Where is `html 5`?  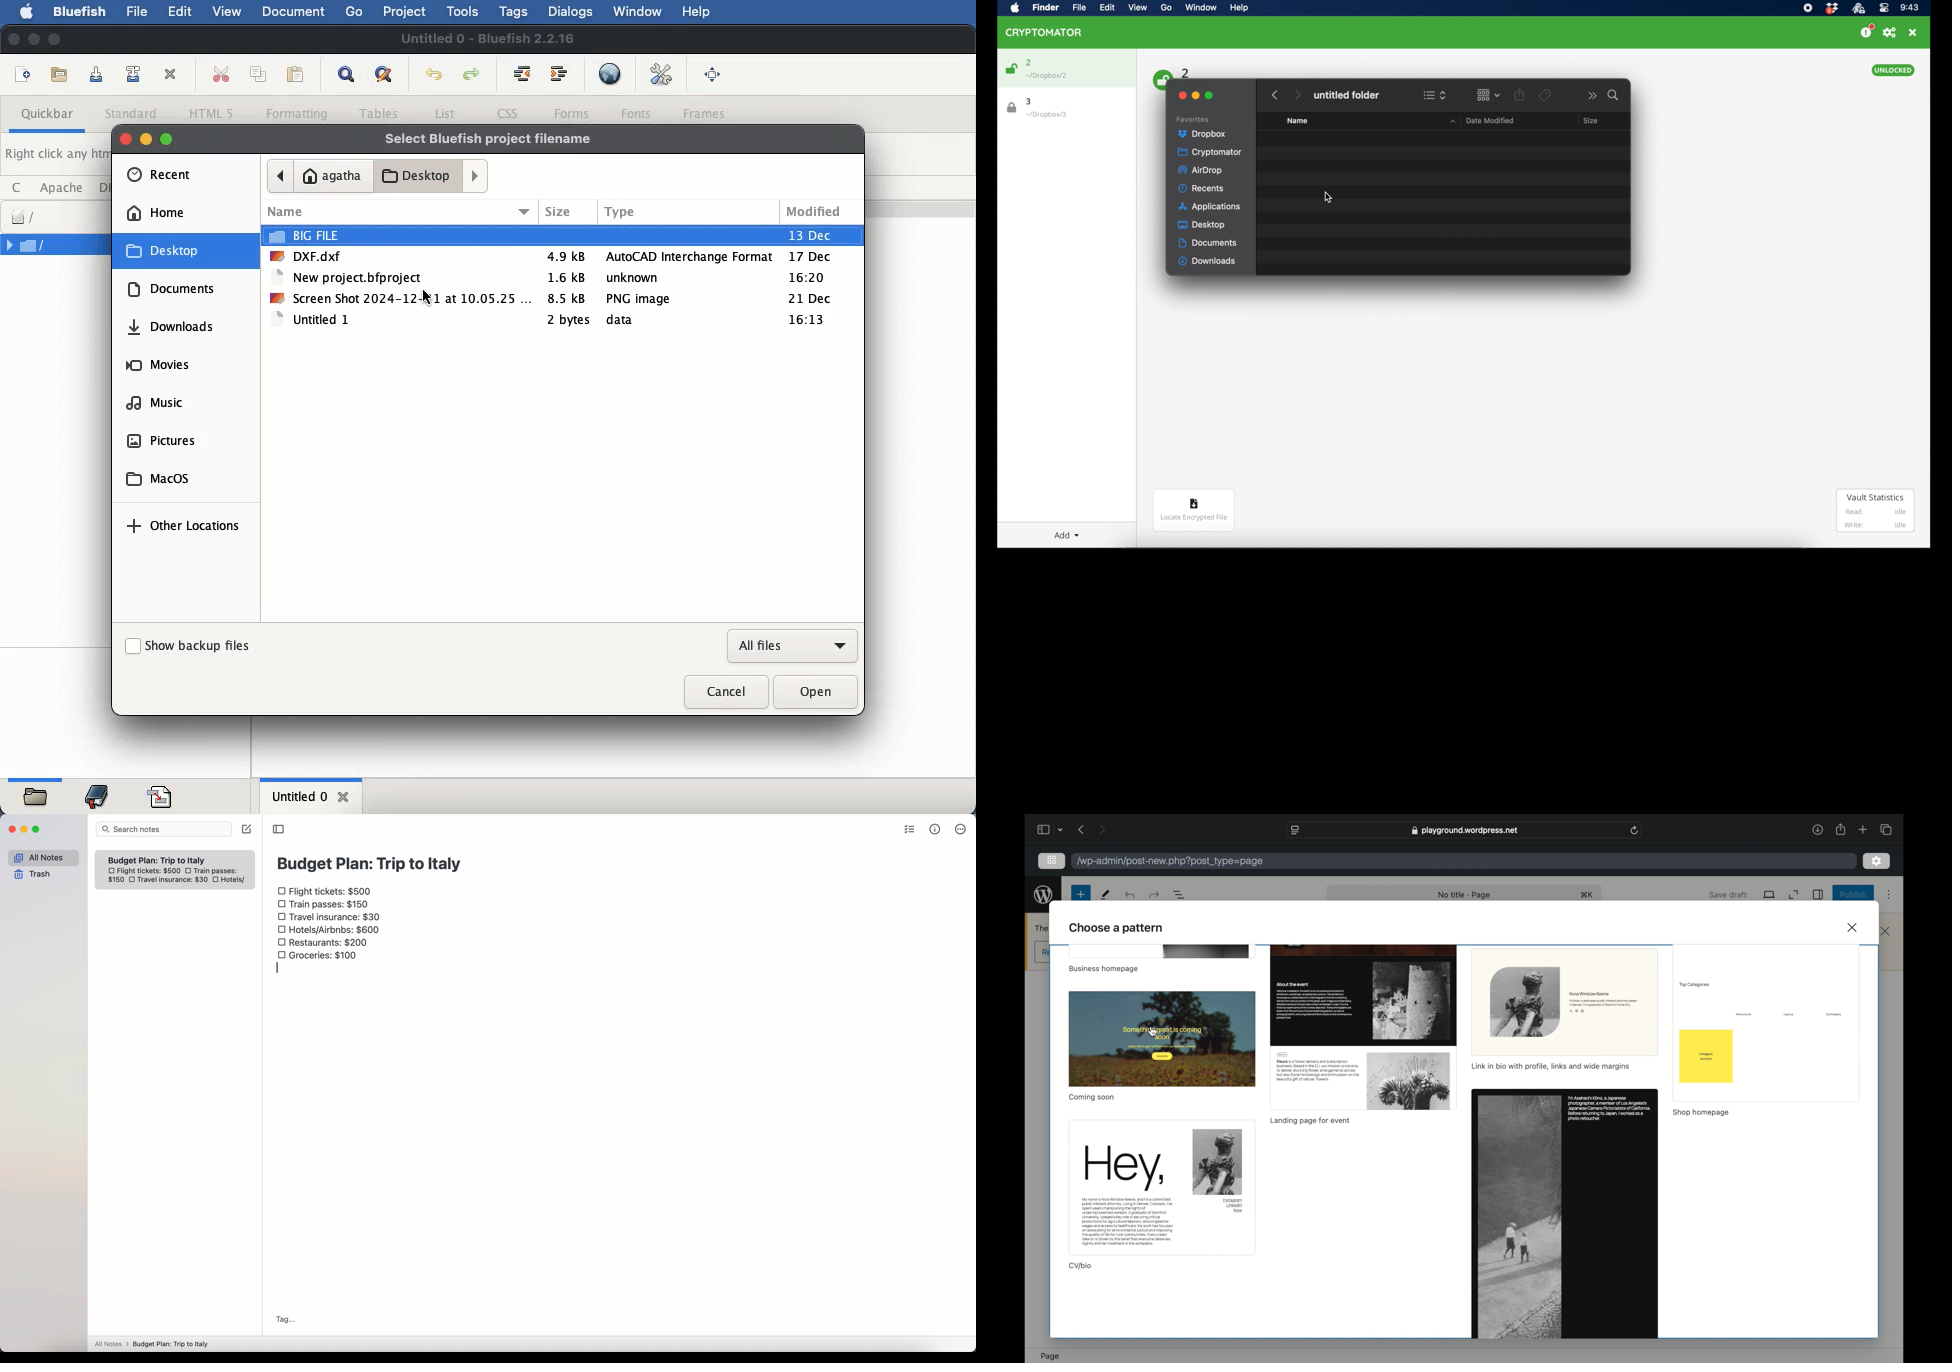 html 5 is located at coordinates (211, 113).